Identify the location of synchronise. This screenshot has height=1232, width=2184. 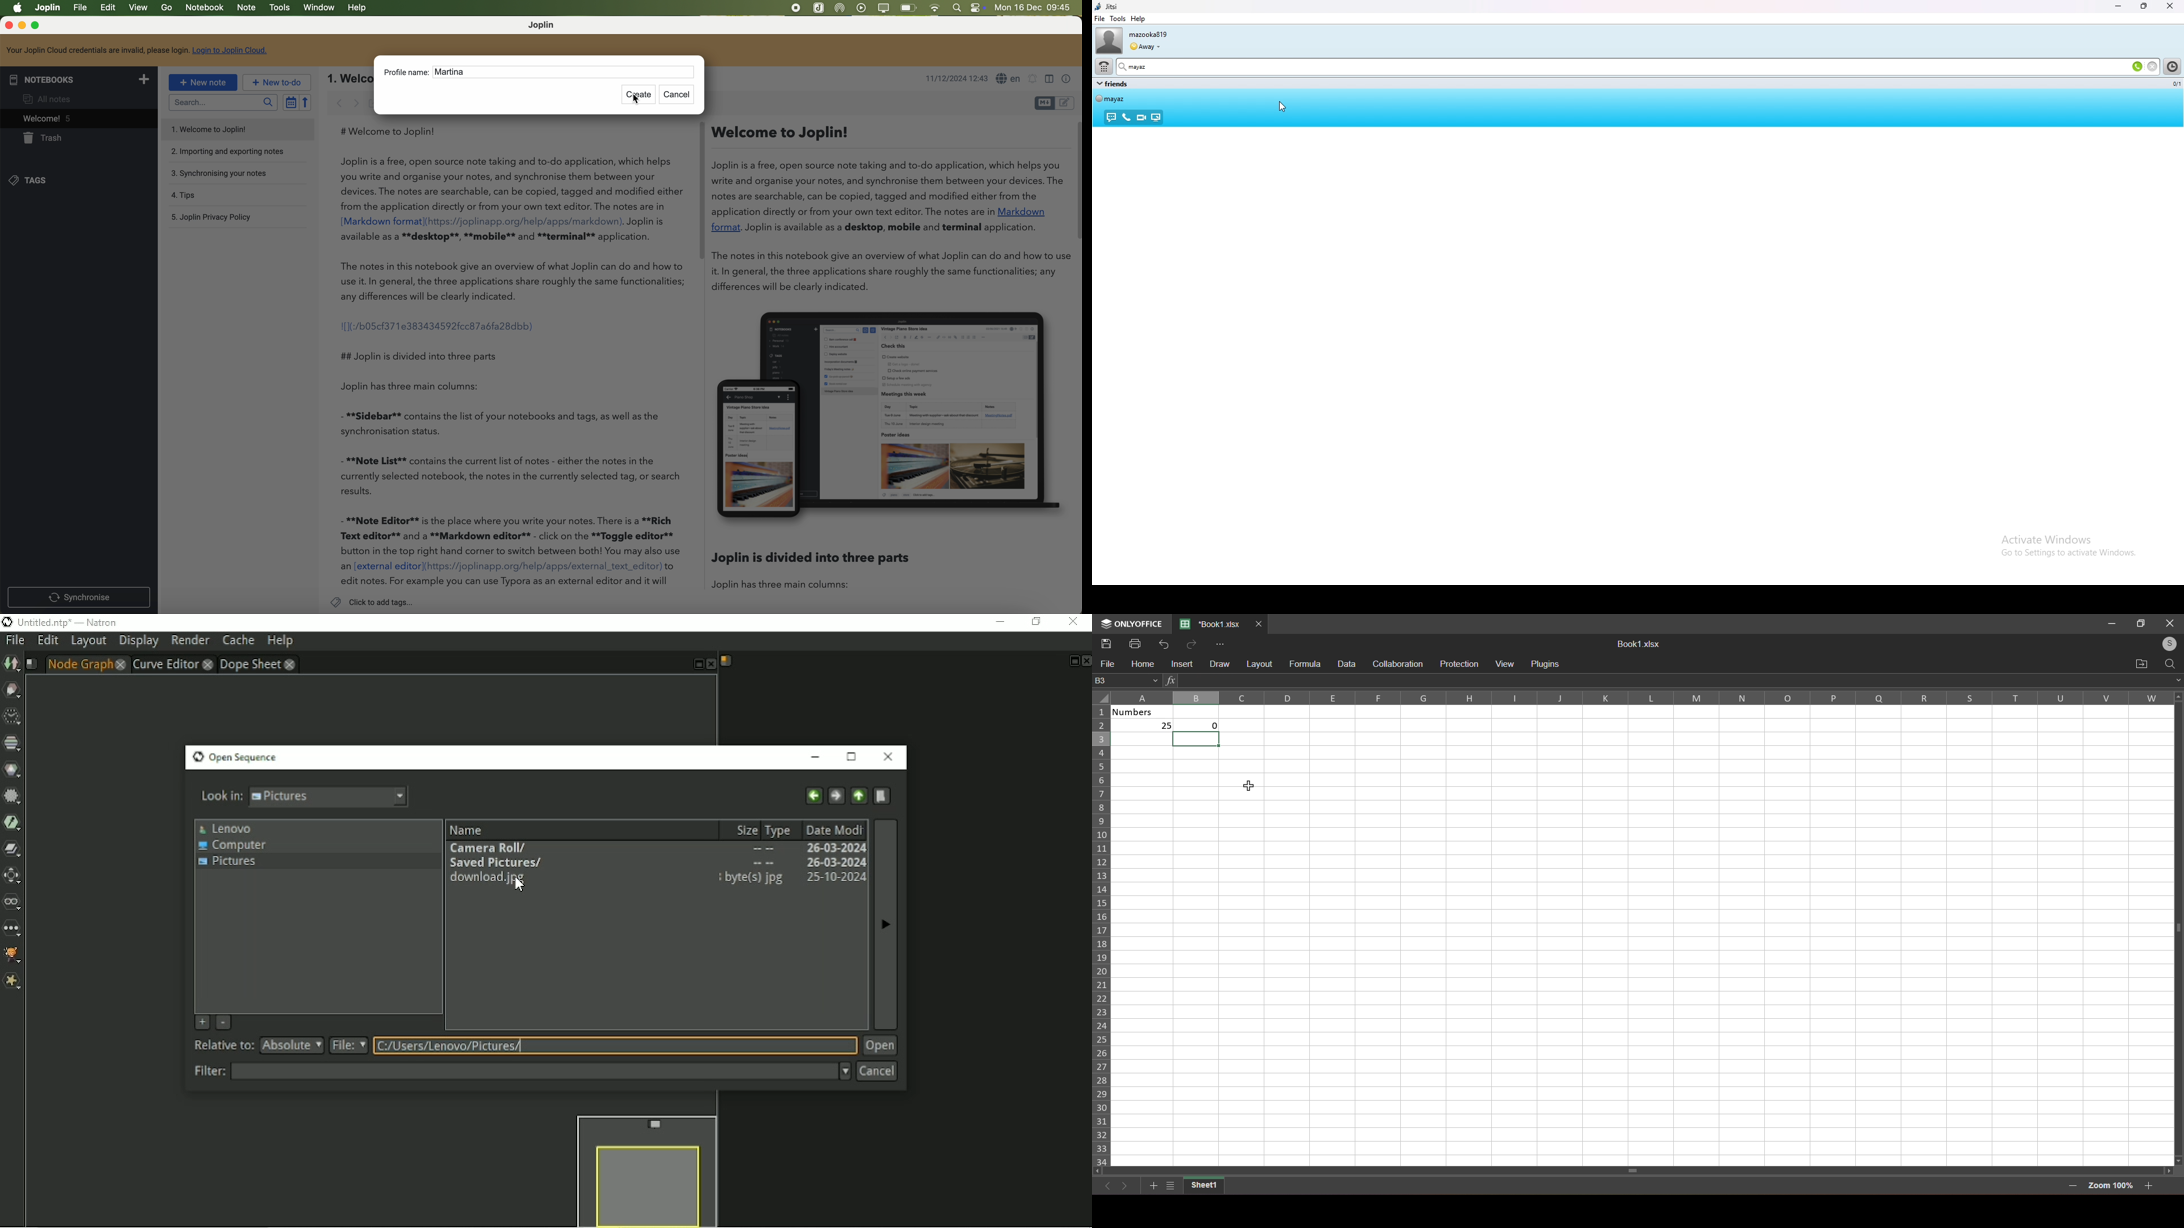
(80, 597).